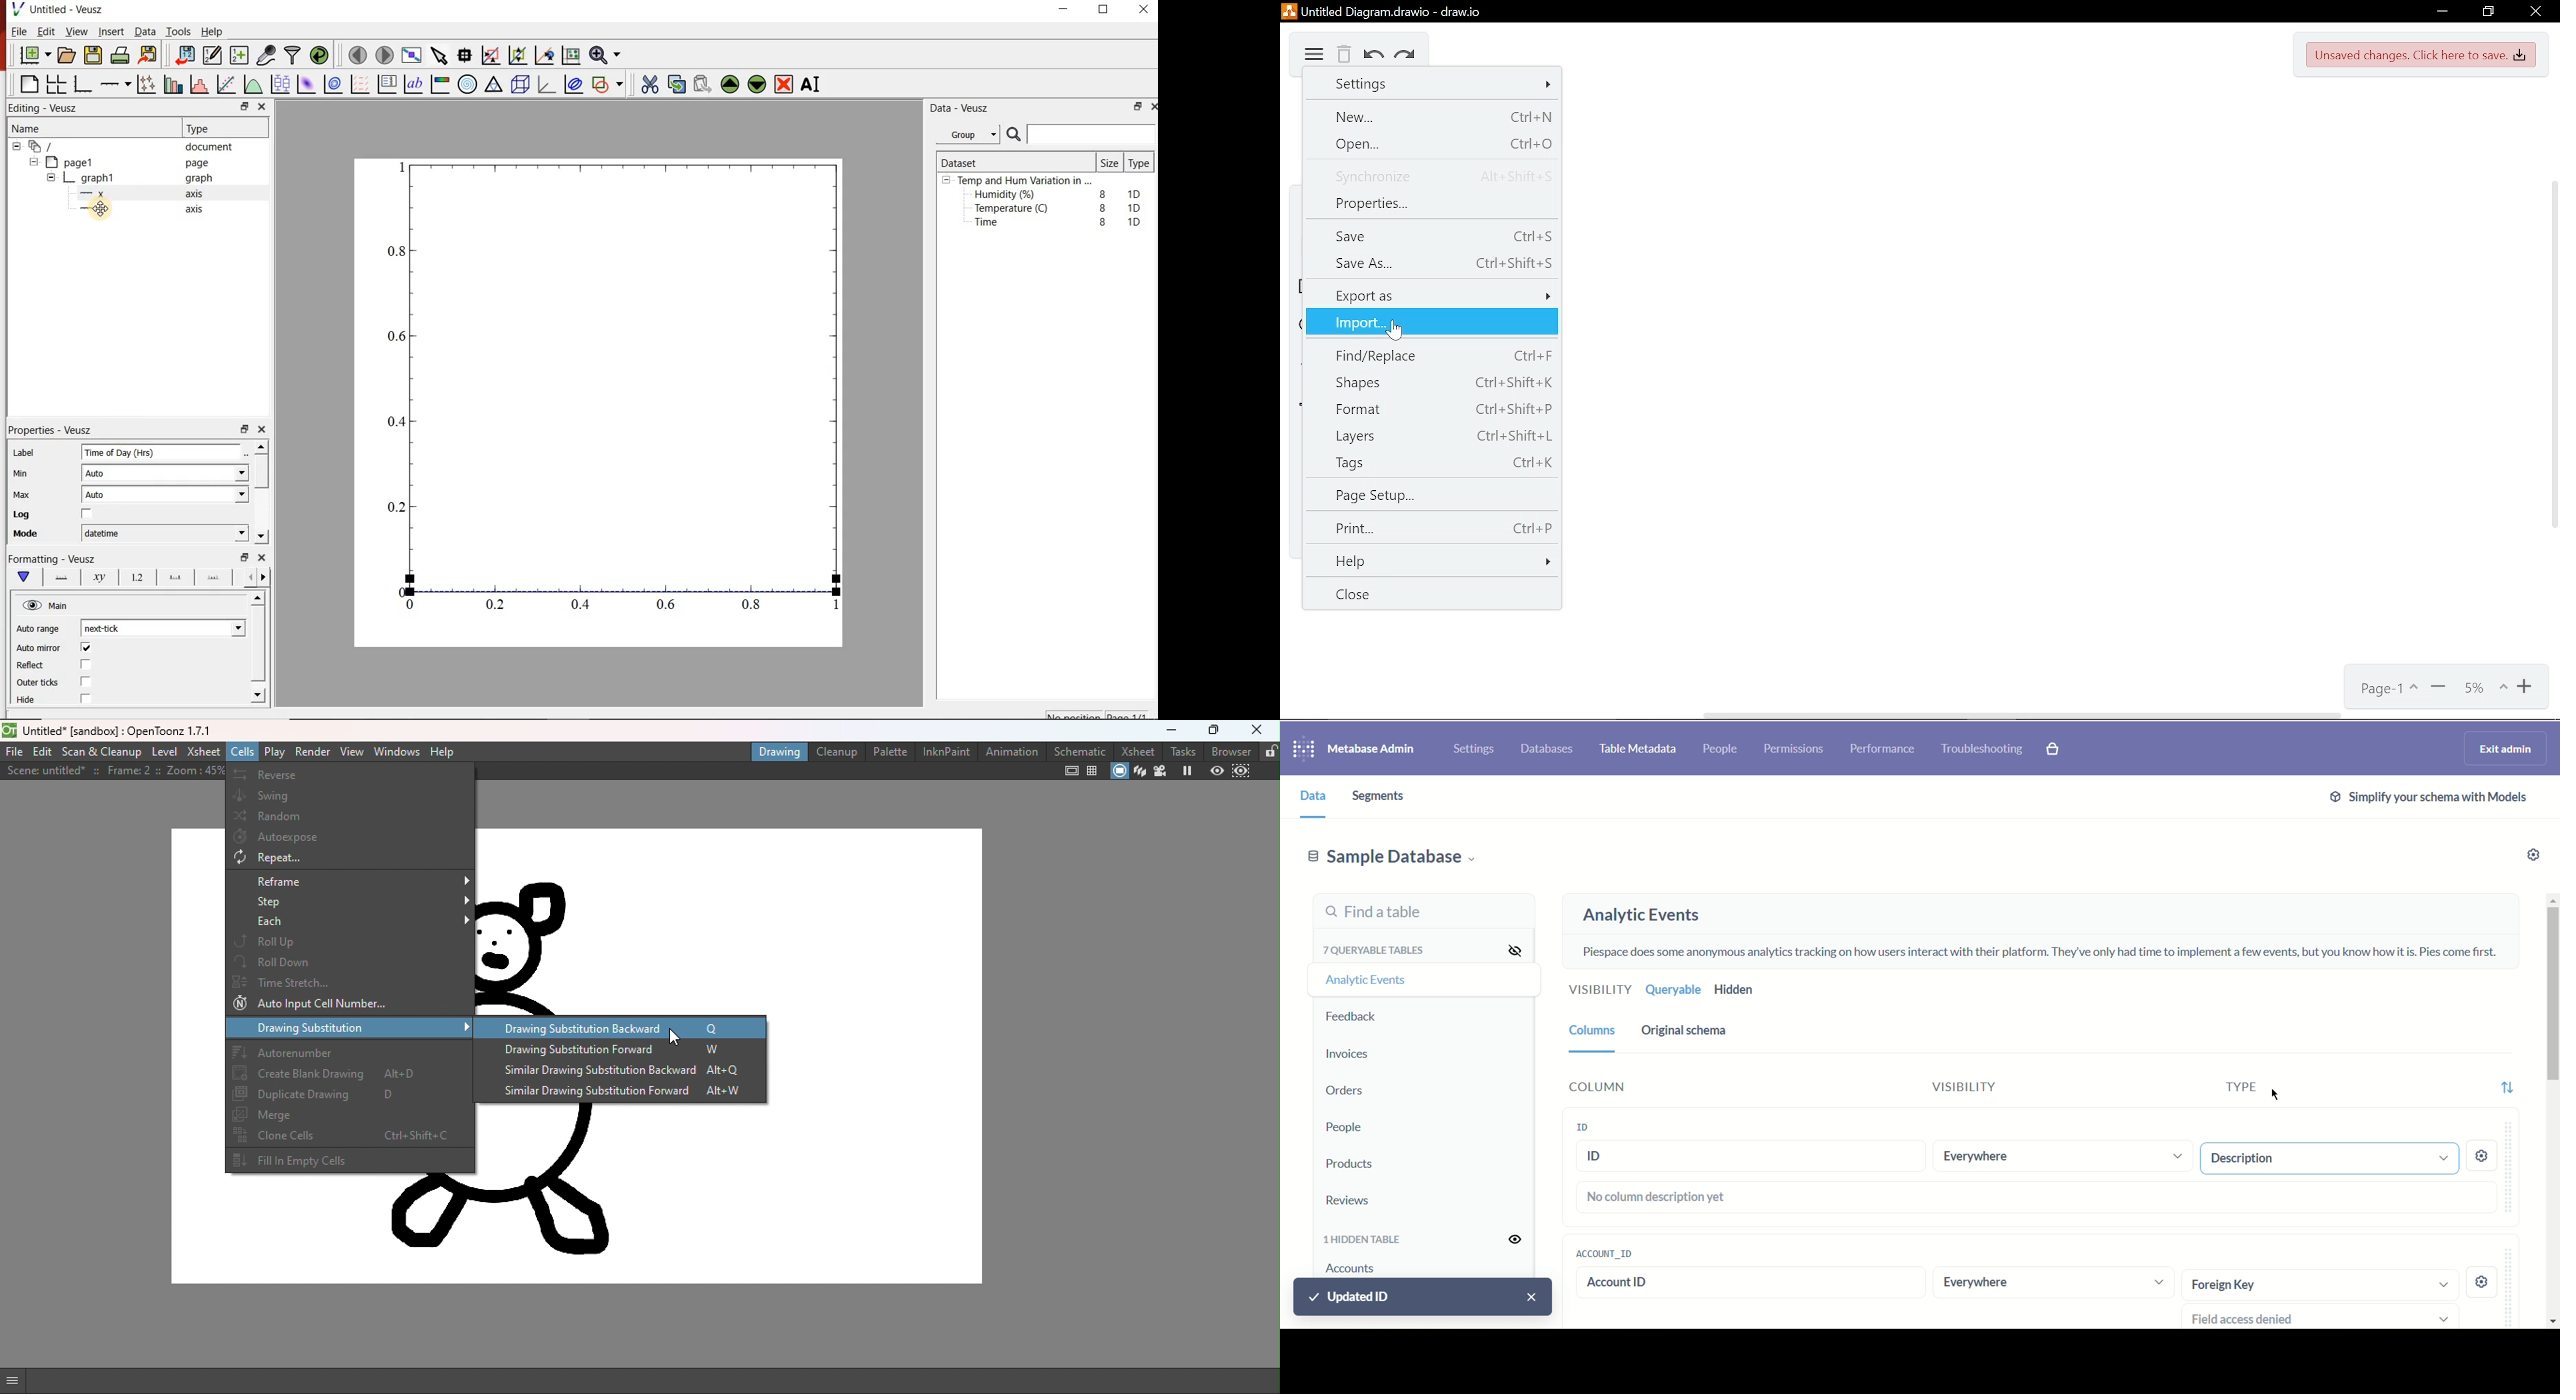 This screenshot has width=2576, height=1400. Describe the element at coordinates (199, 179) in the screenshot. I see `graph` at that location.